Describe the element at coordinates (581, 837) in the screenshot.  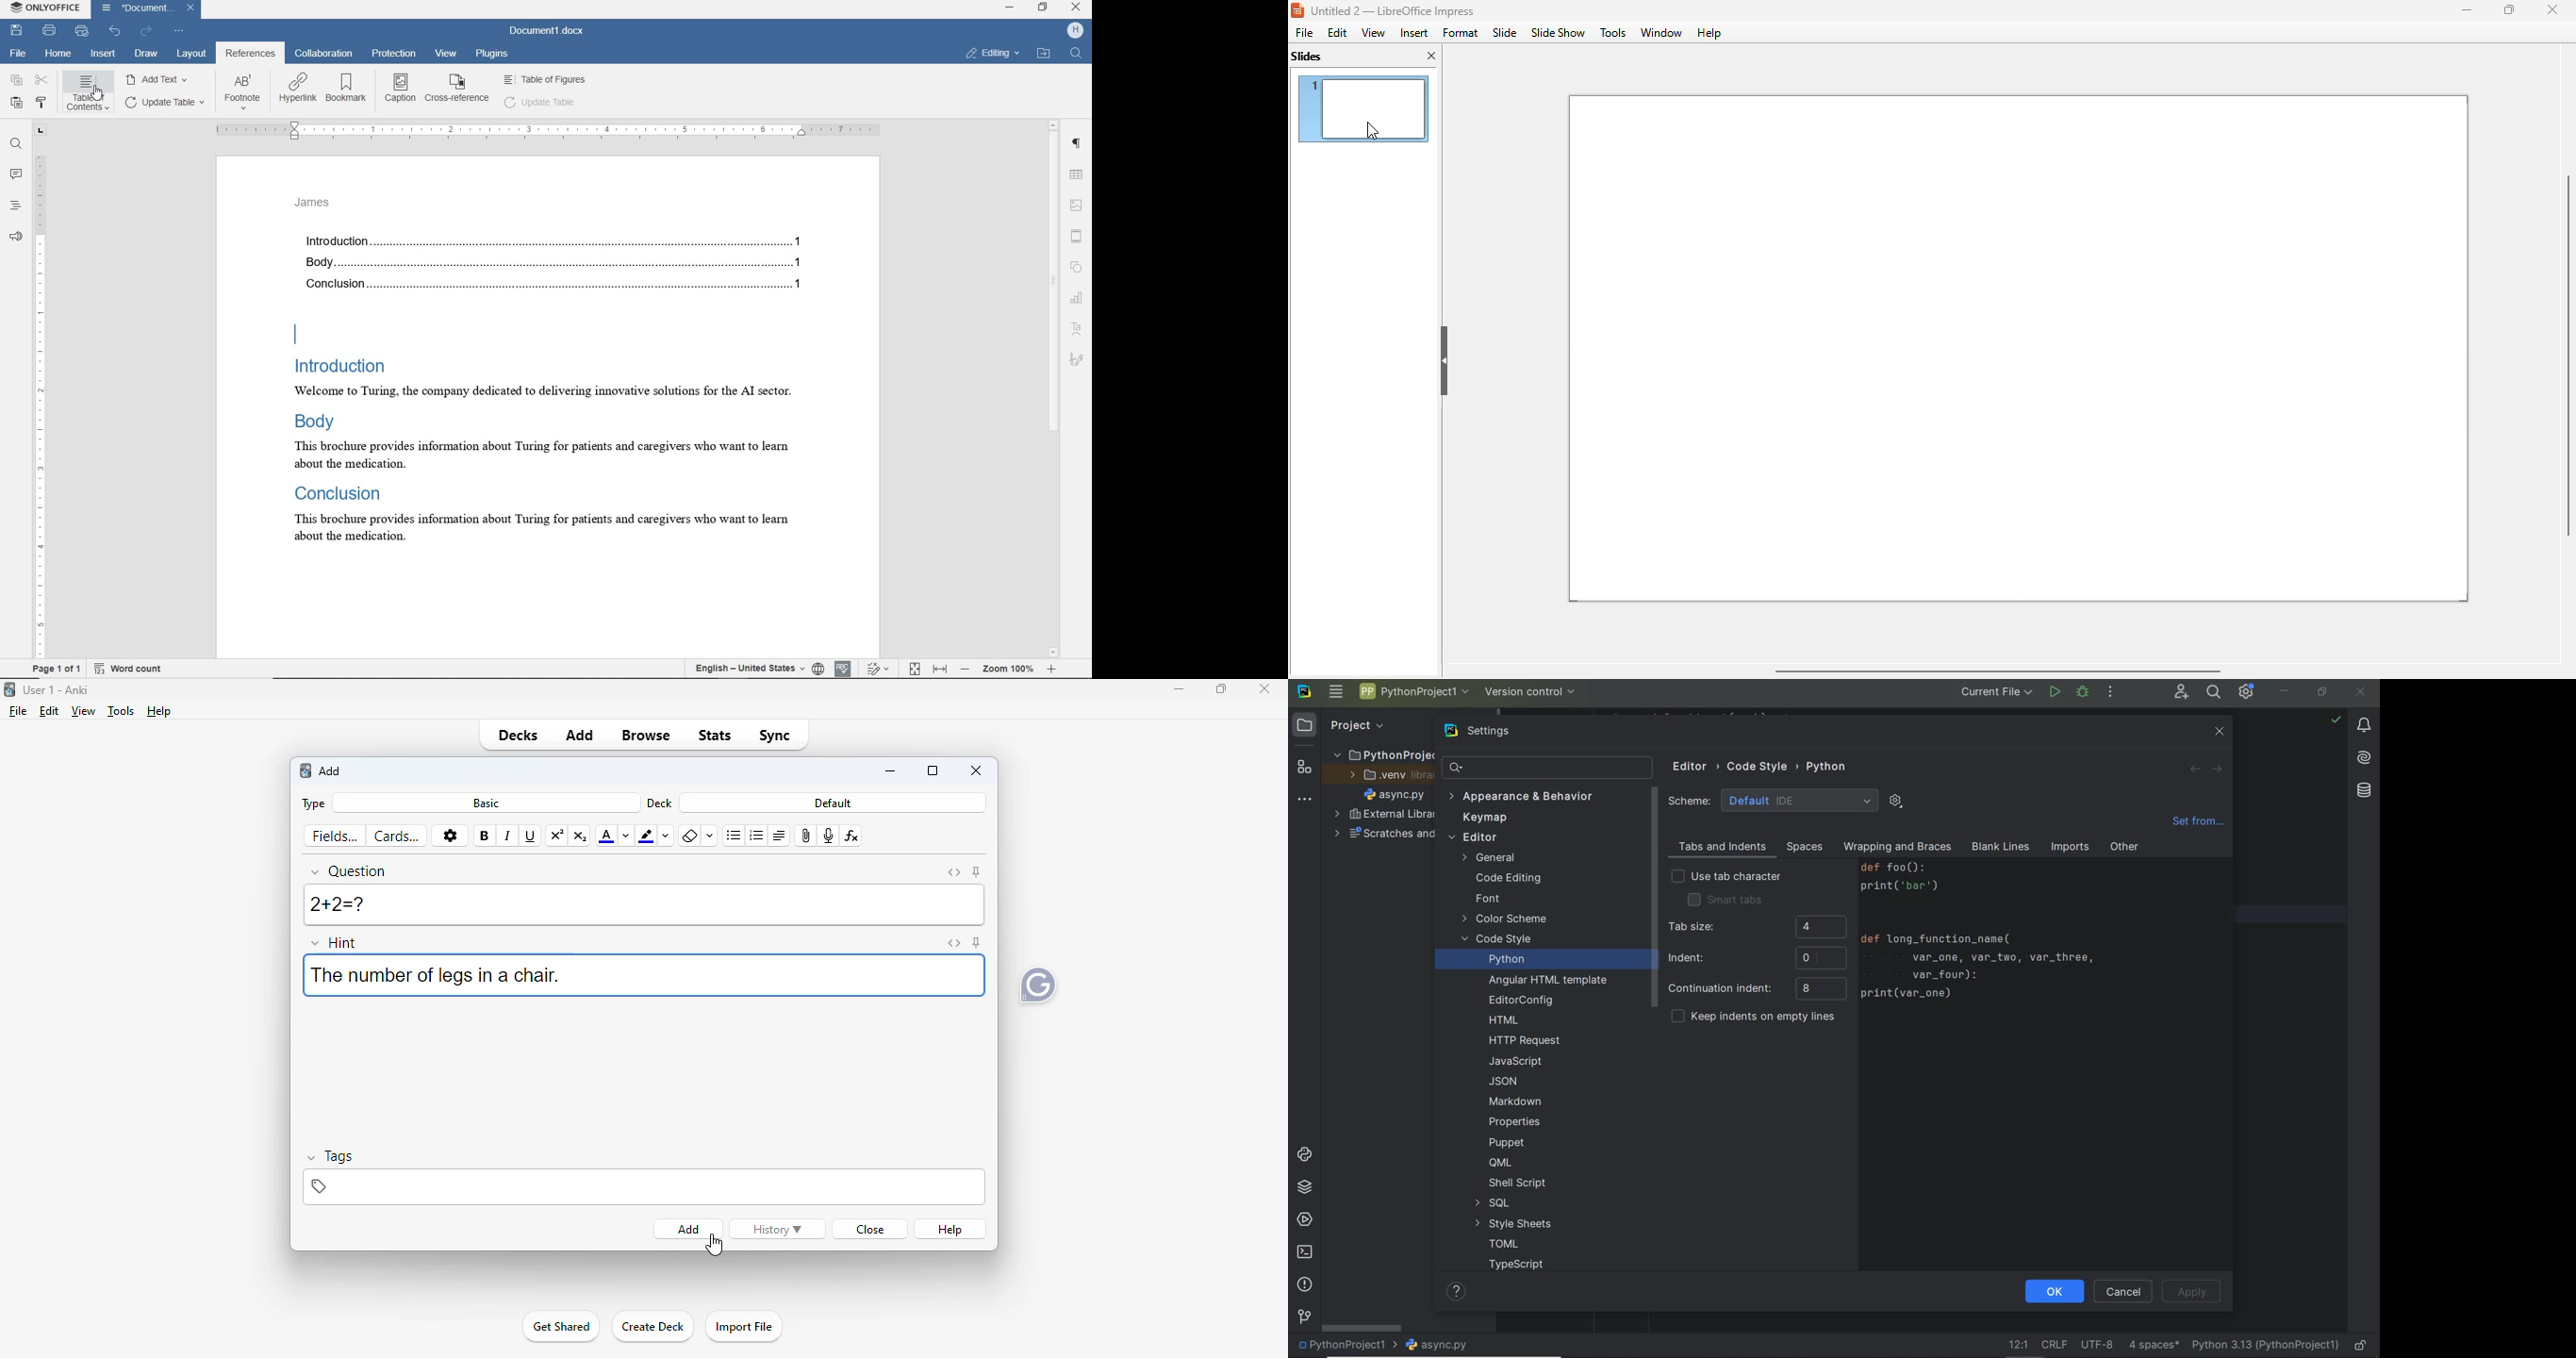
I see `subscript` at that location.